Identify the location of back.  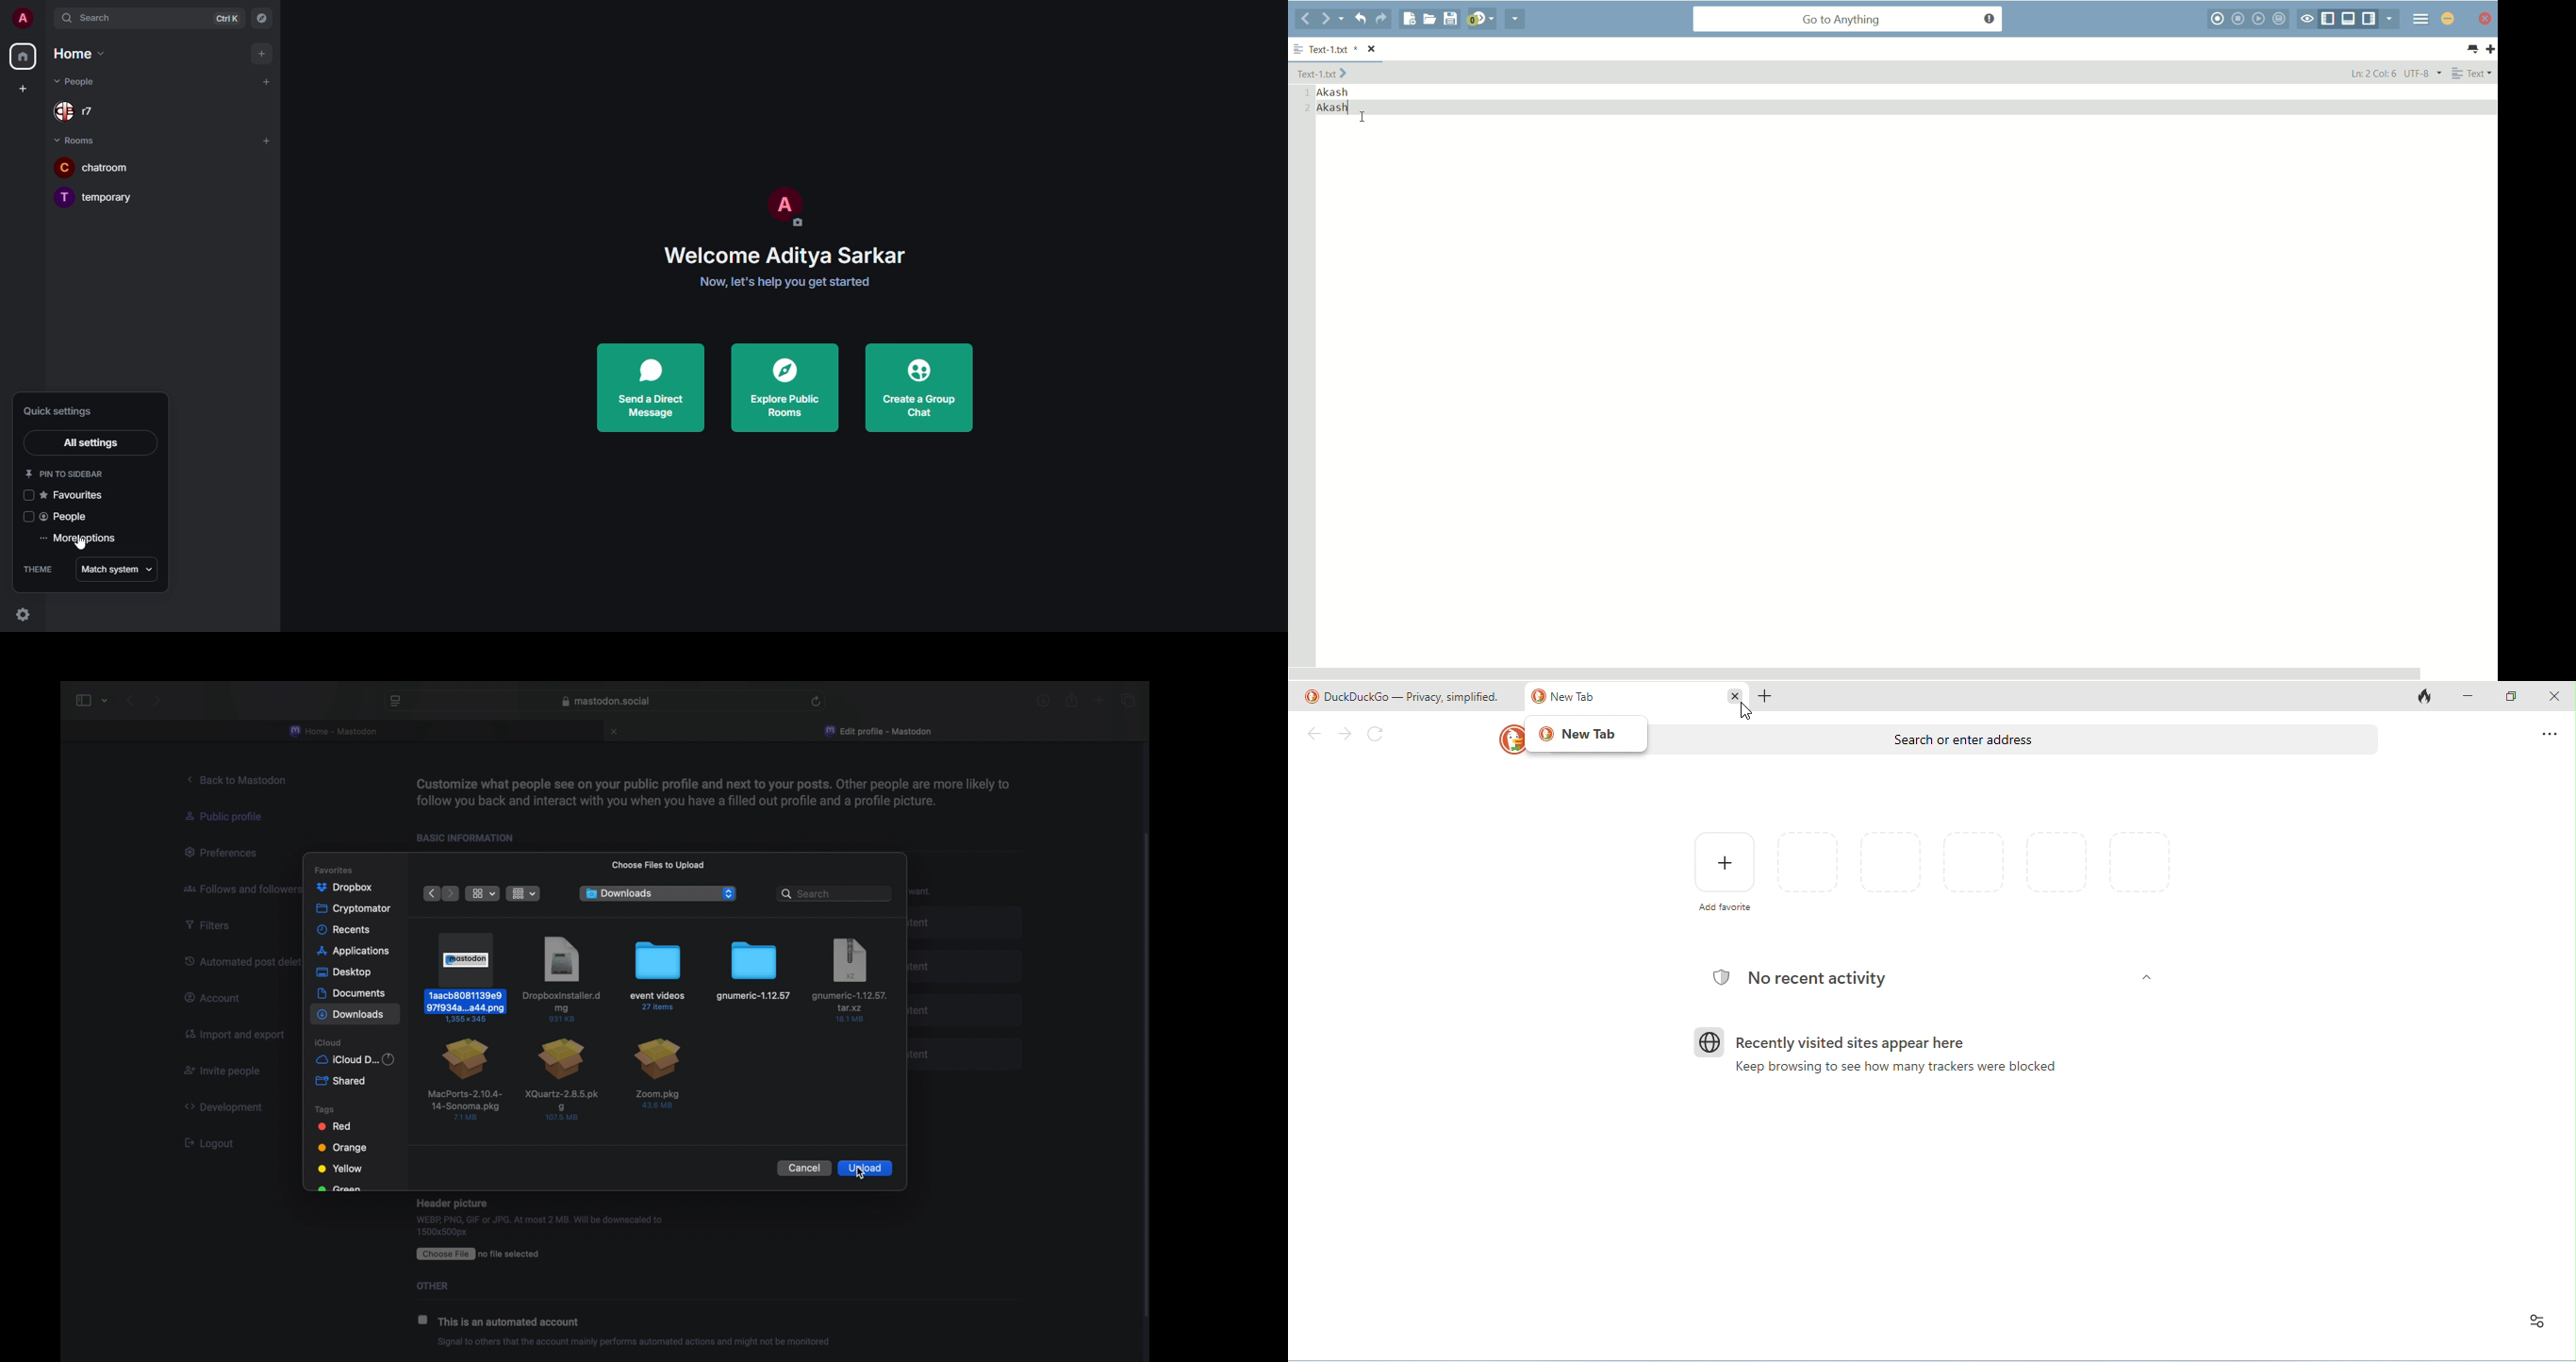
(130, 701).